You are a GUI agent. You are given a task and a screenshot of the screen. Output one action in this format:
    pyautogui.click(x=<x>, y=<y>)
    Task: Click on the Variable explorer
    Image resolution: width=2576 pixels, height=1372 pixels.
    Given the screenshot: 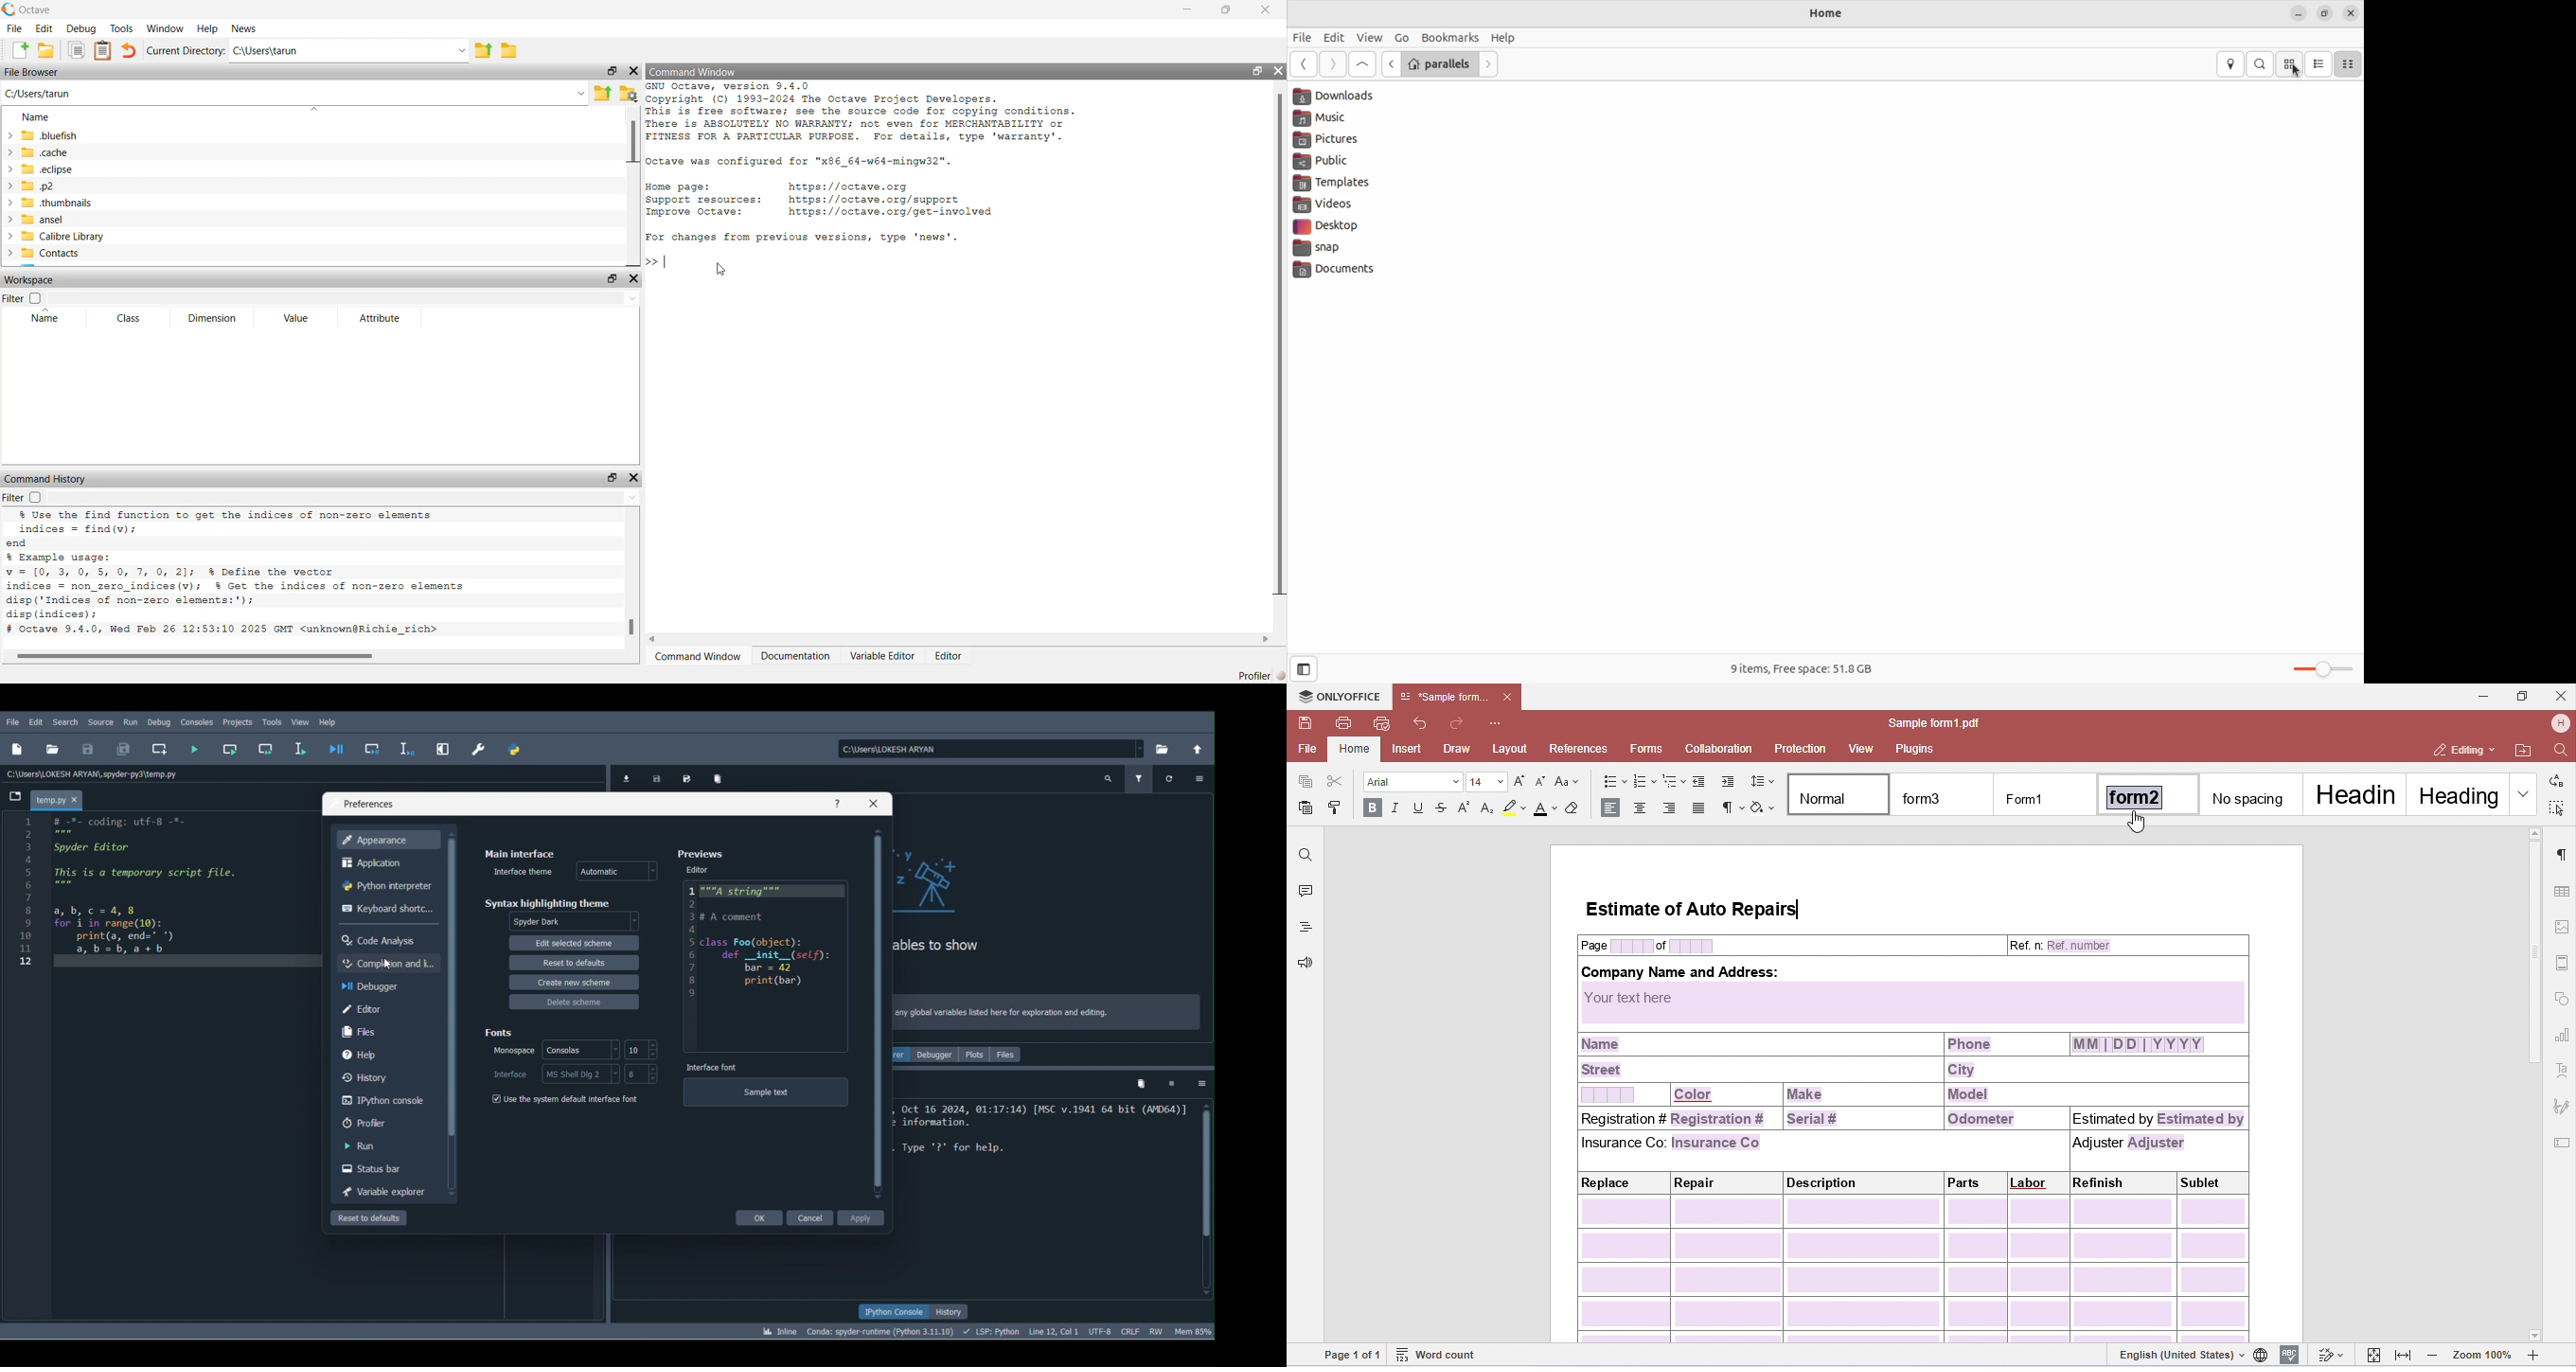 What is the action you would take?
    pyautogui.click(x=386, y=1192)
    